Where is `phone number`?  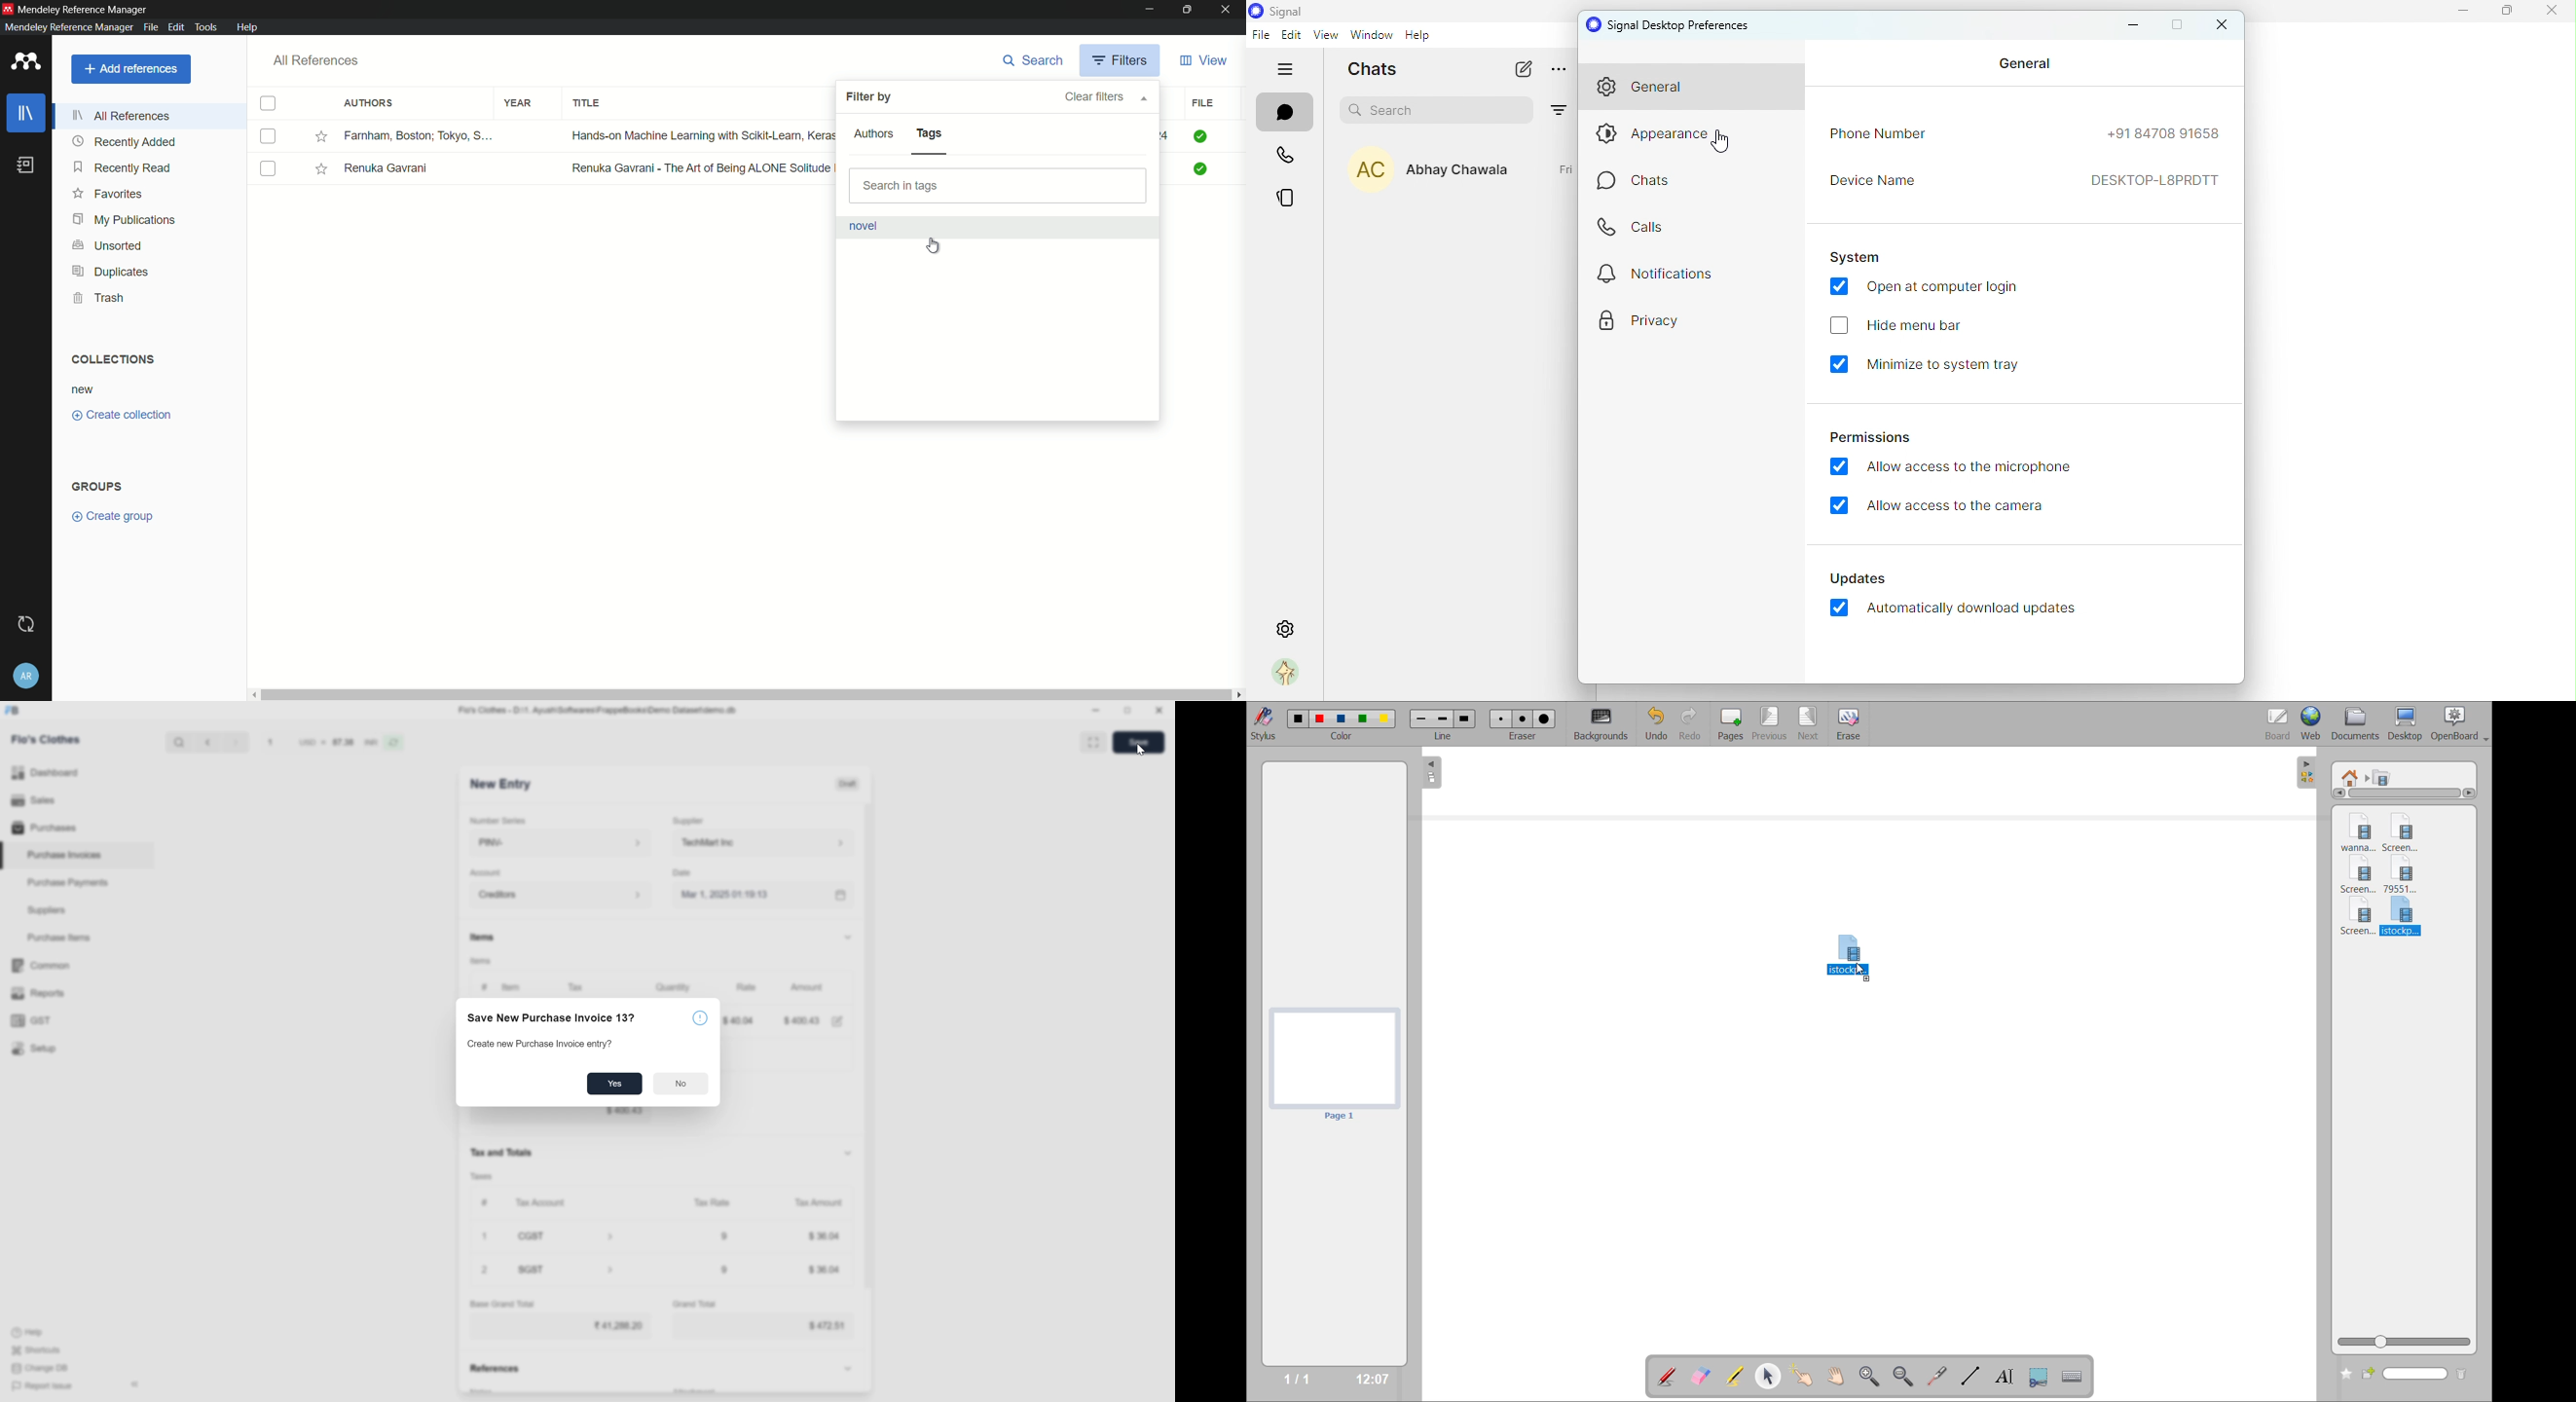
phone number is located at coordinates (2010, 130).